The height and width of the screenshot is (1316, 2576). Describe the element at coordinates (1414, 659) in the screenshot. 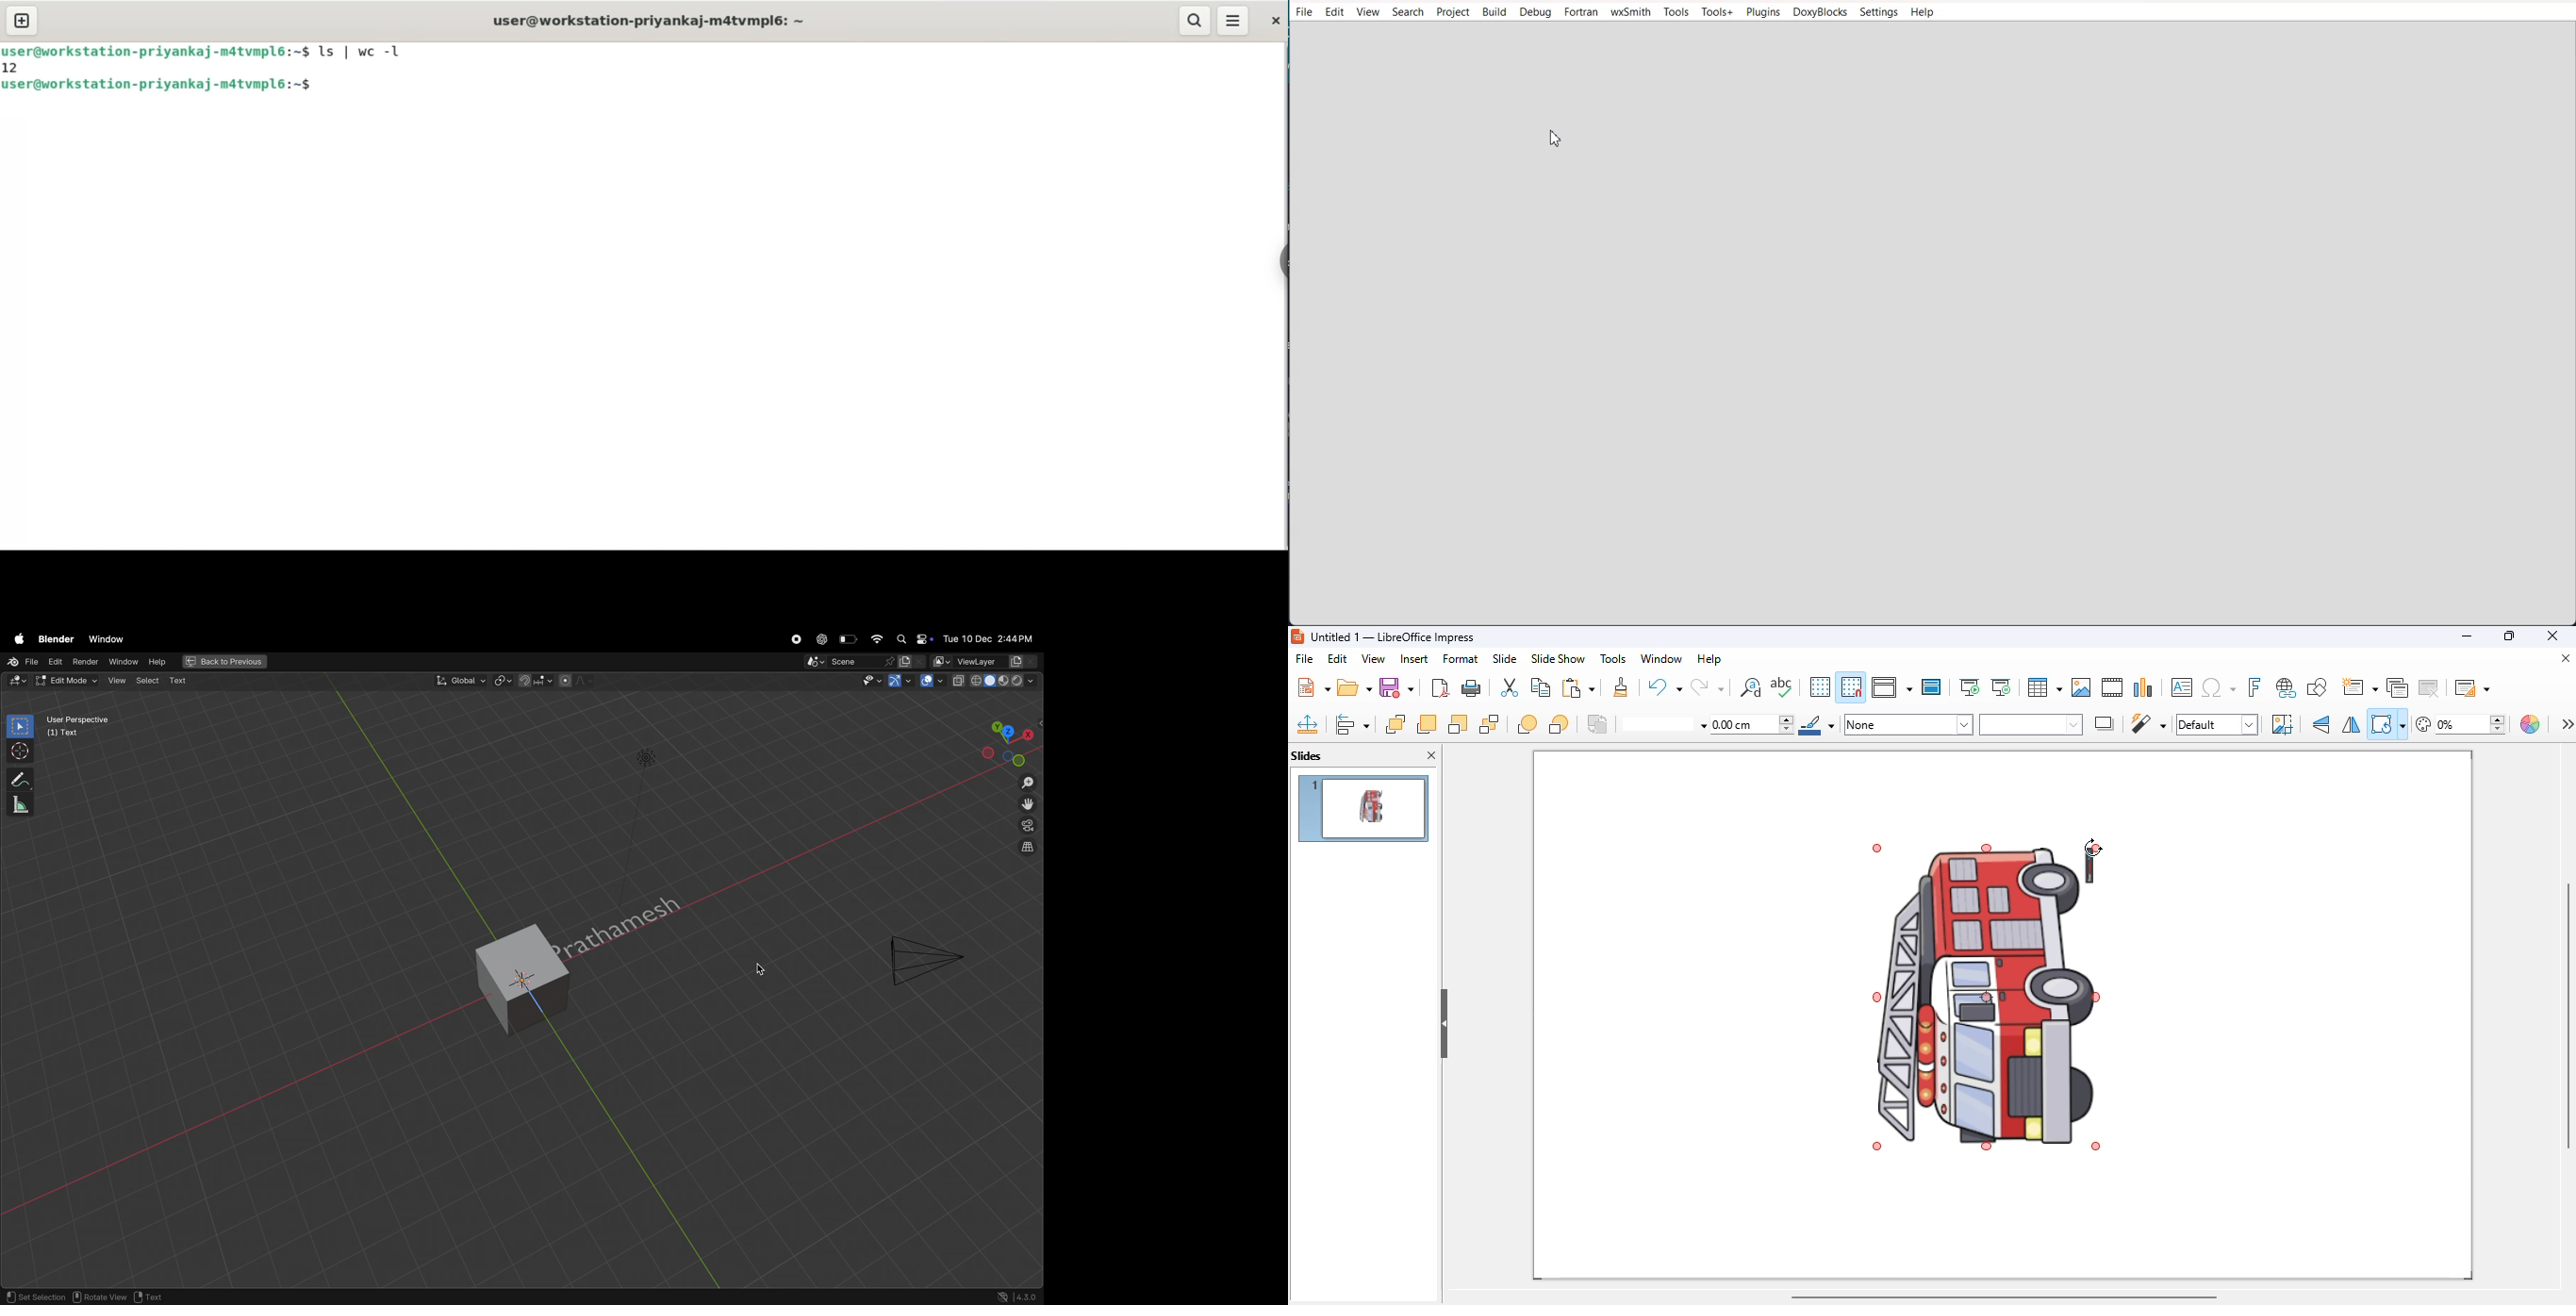

I see `insert` at that location.